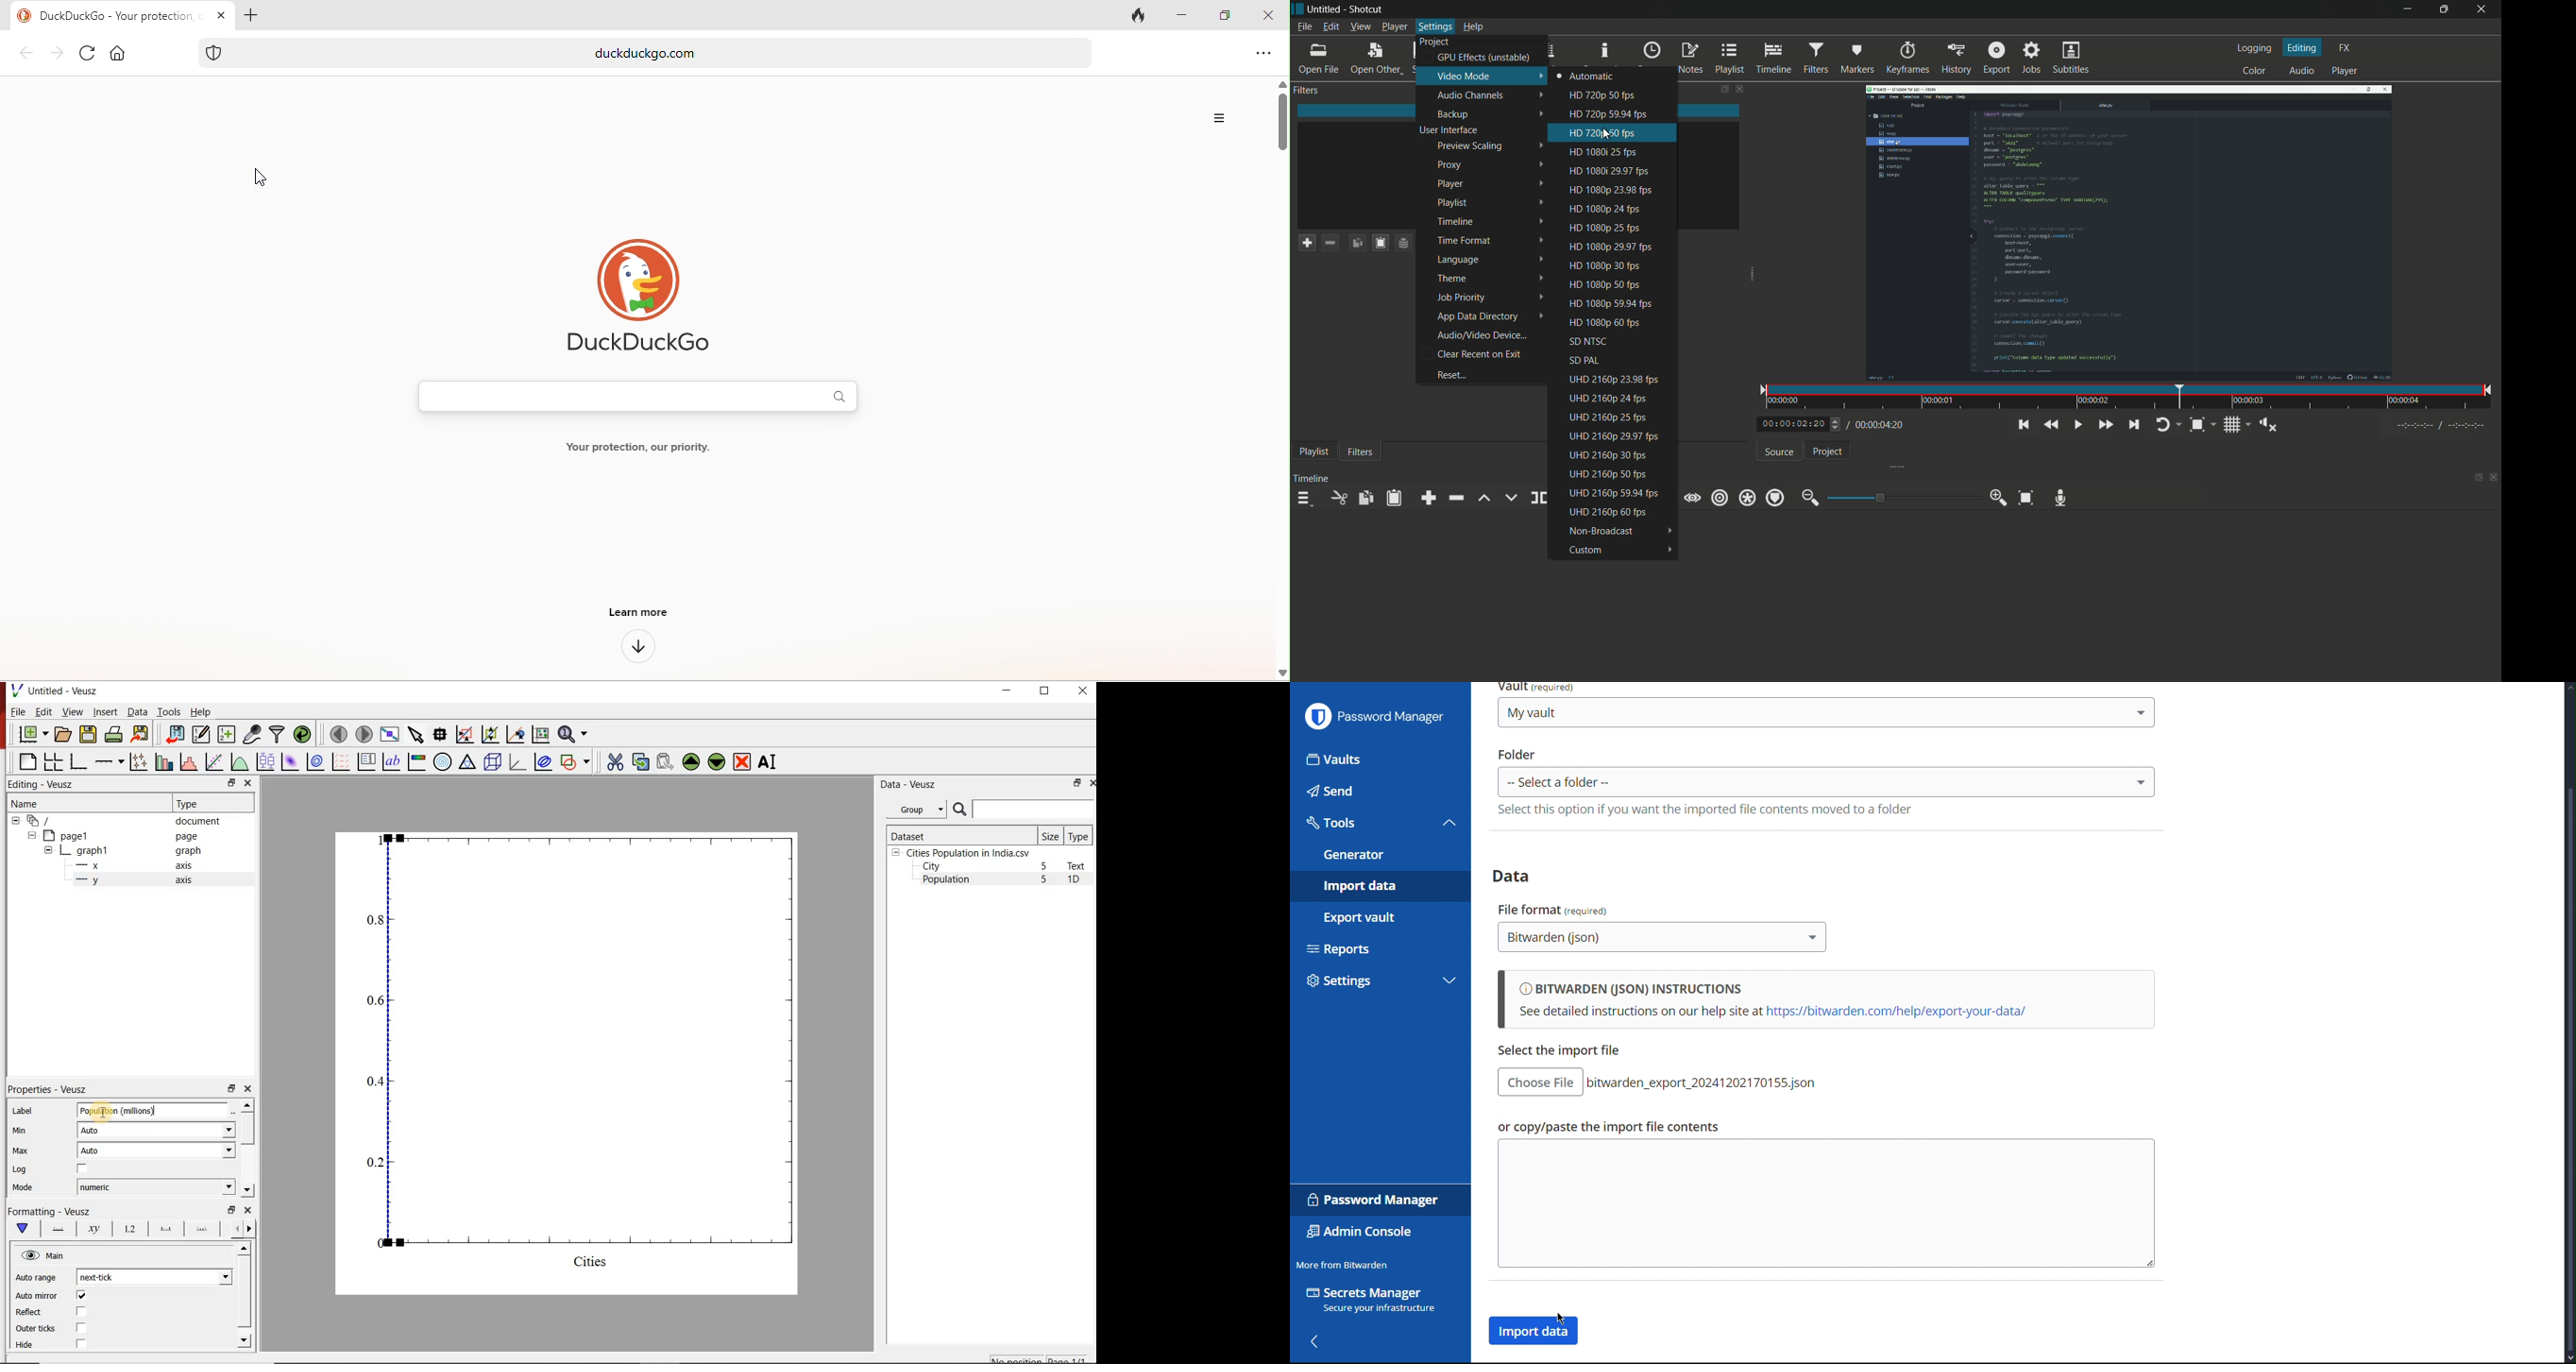 Image resolution: width=2576 pixels, height=1372 pixels. I want to click on keyframes, so click(1907, 57).